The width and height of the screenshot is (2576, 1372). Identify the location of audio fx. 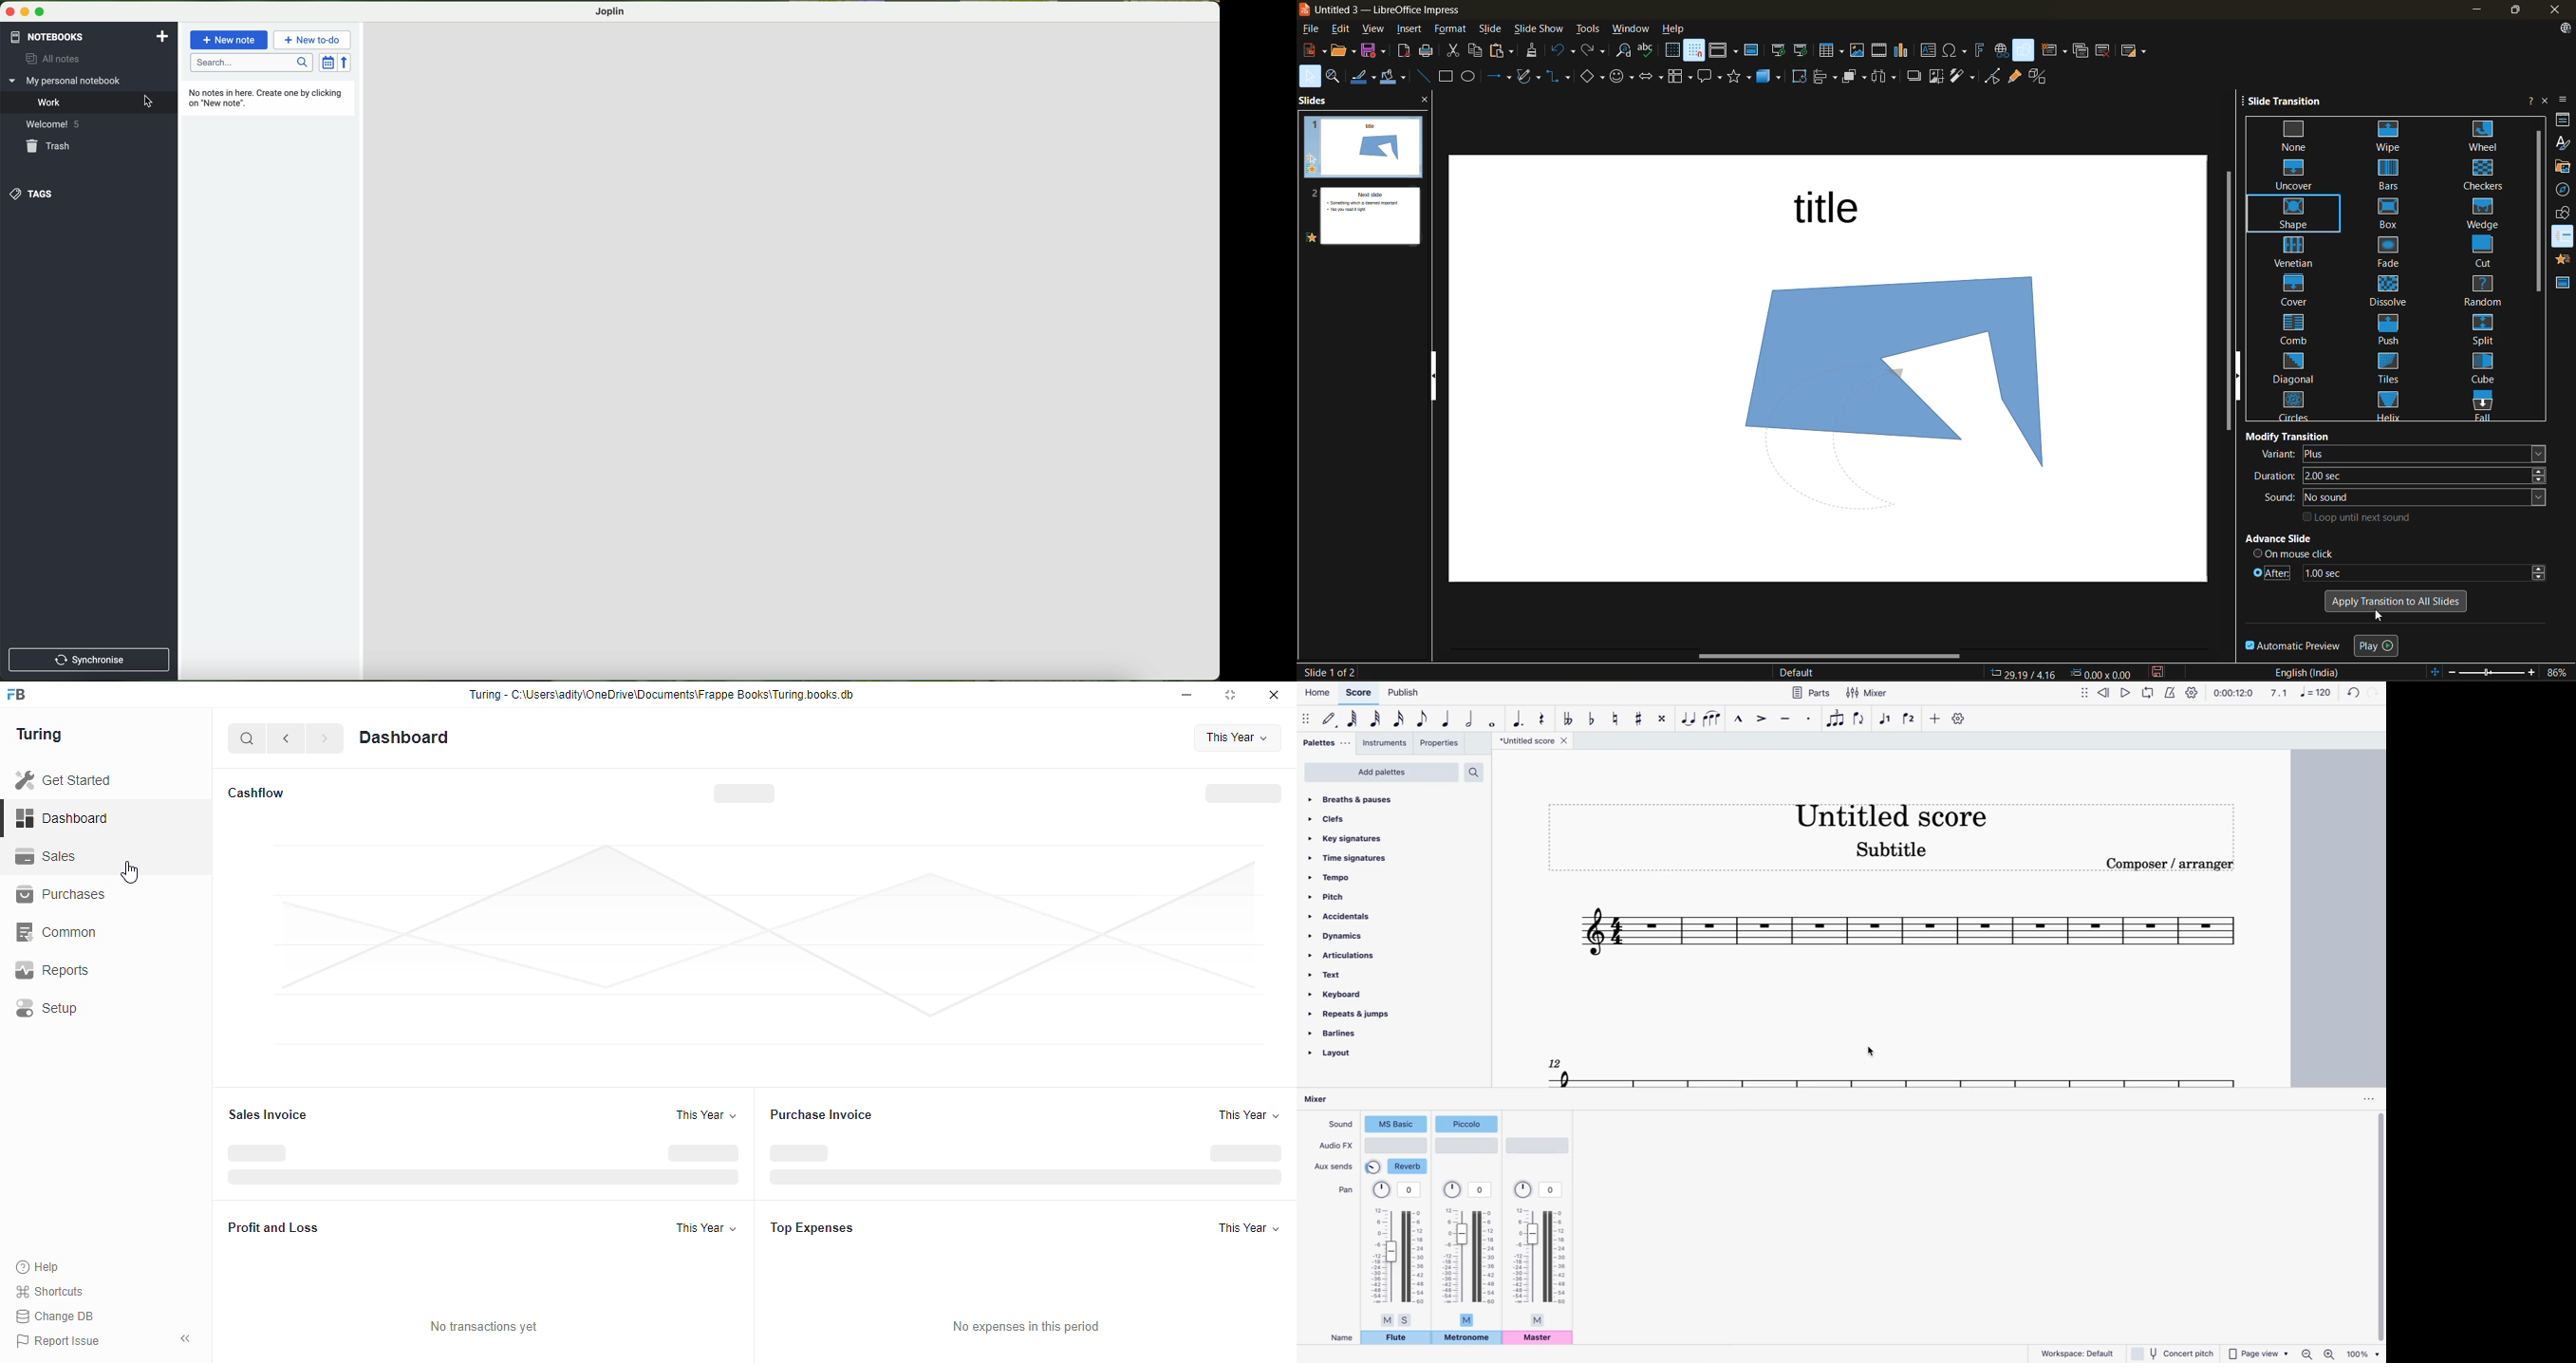
(1335, 1147).